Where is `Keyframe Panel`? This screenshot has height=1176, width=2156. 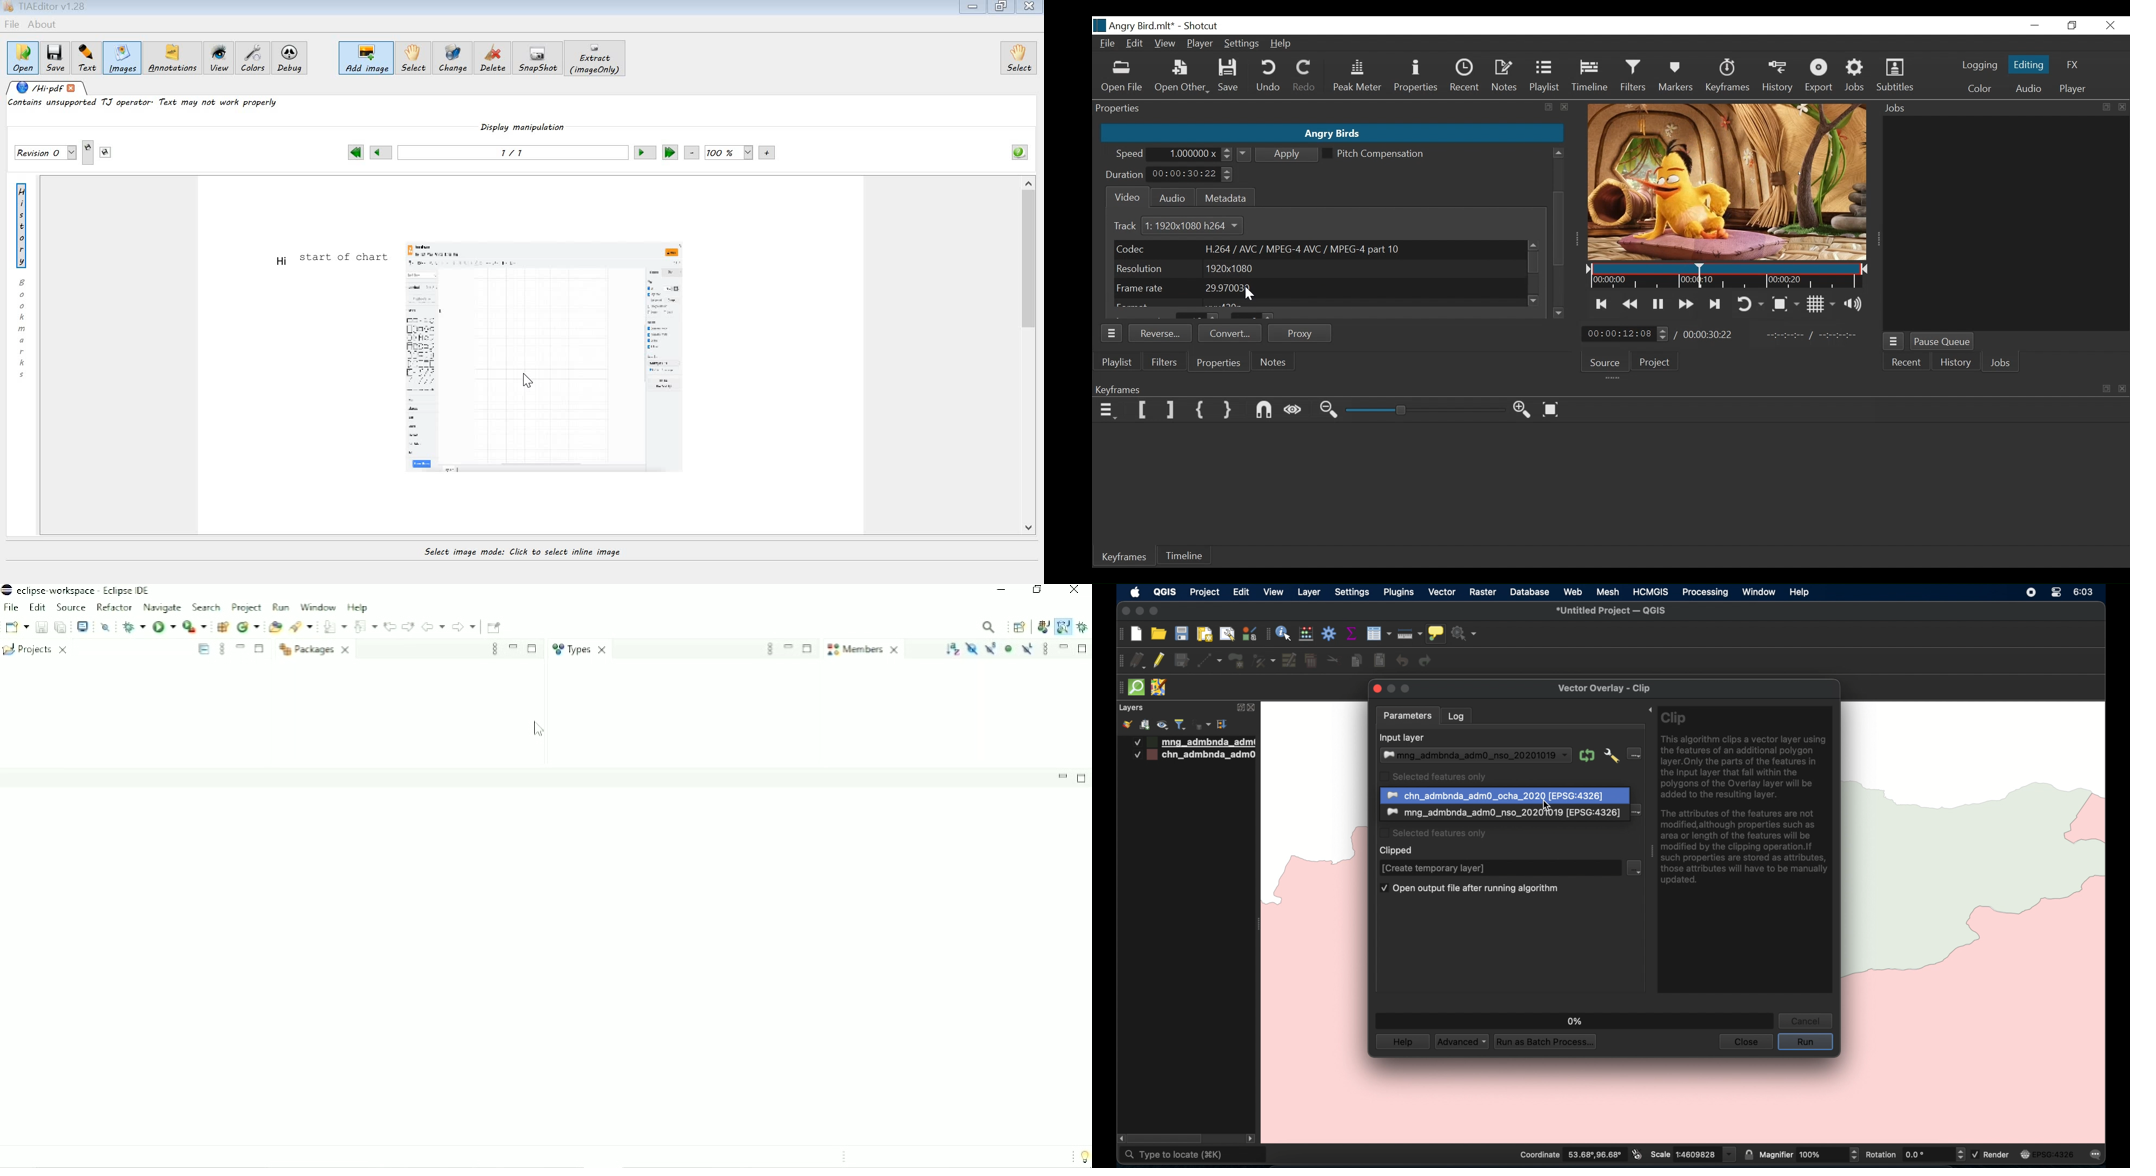
Keyframe Panel is located at coordinates (1608, 388).